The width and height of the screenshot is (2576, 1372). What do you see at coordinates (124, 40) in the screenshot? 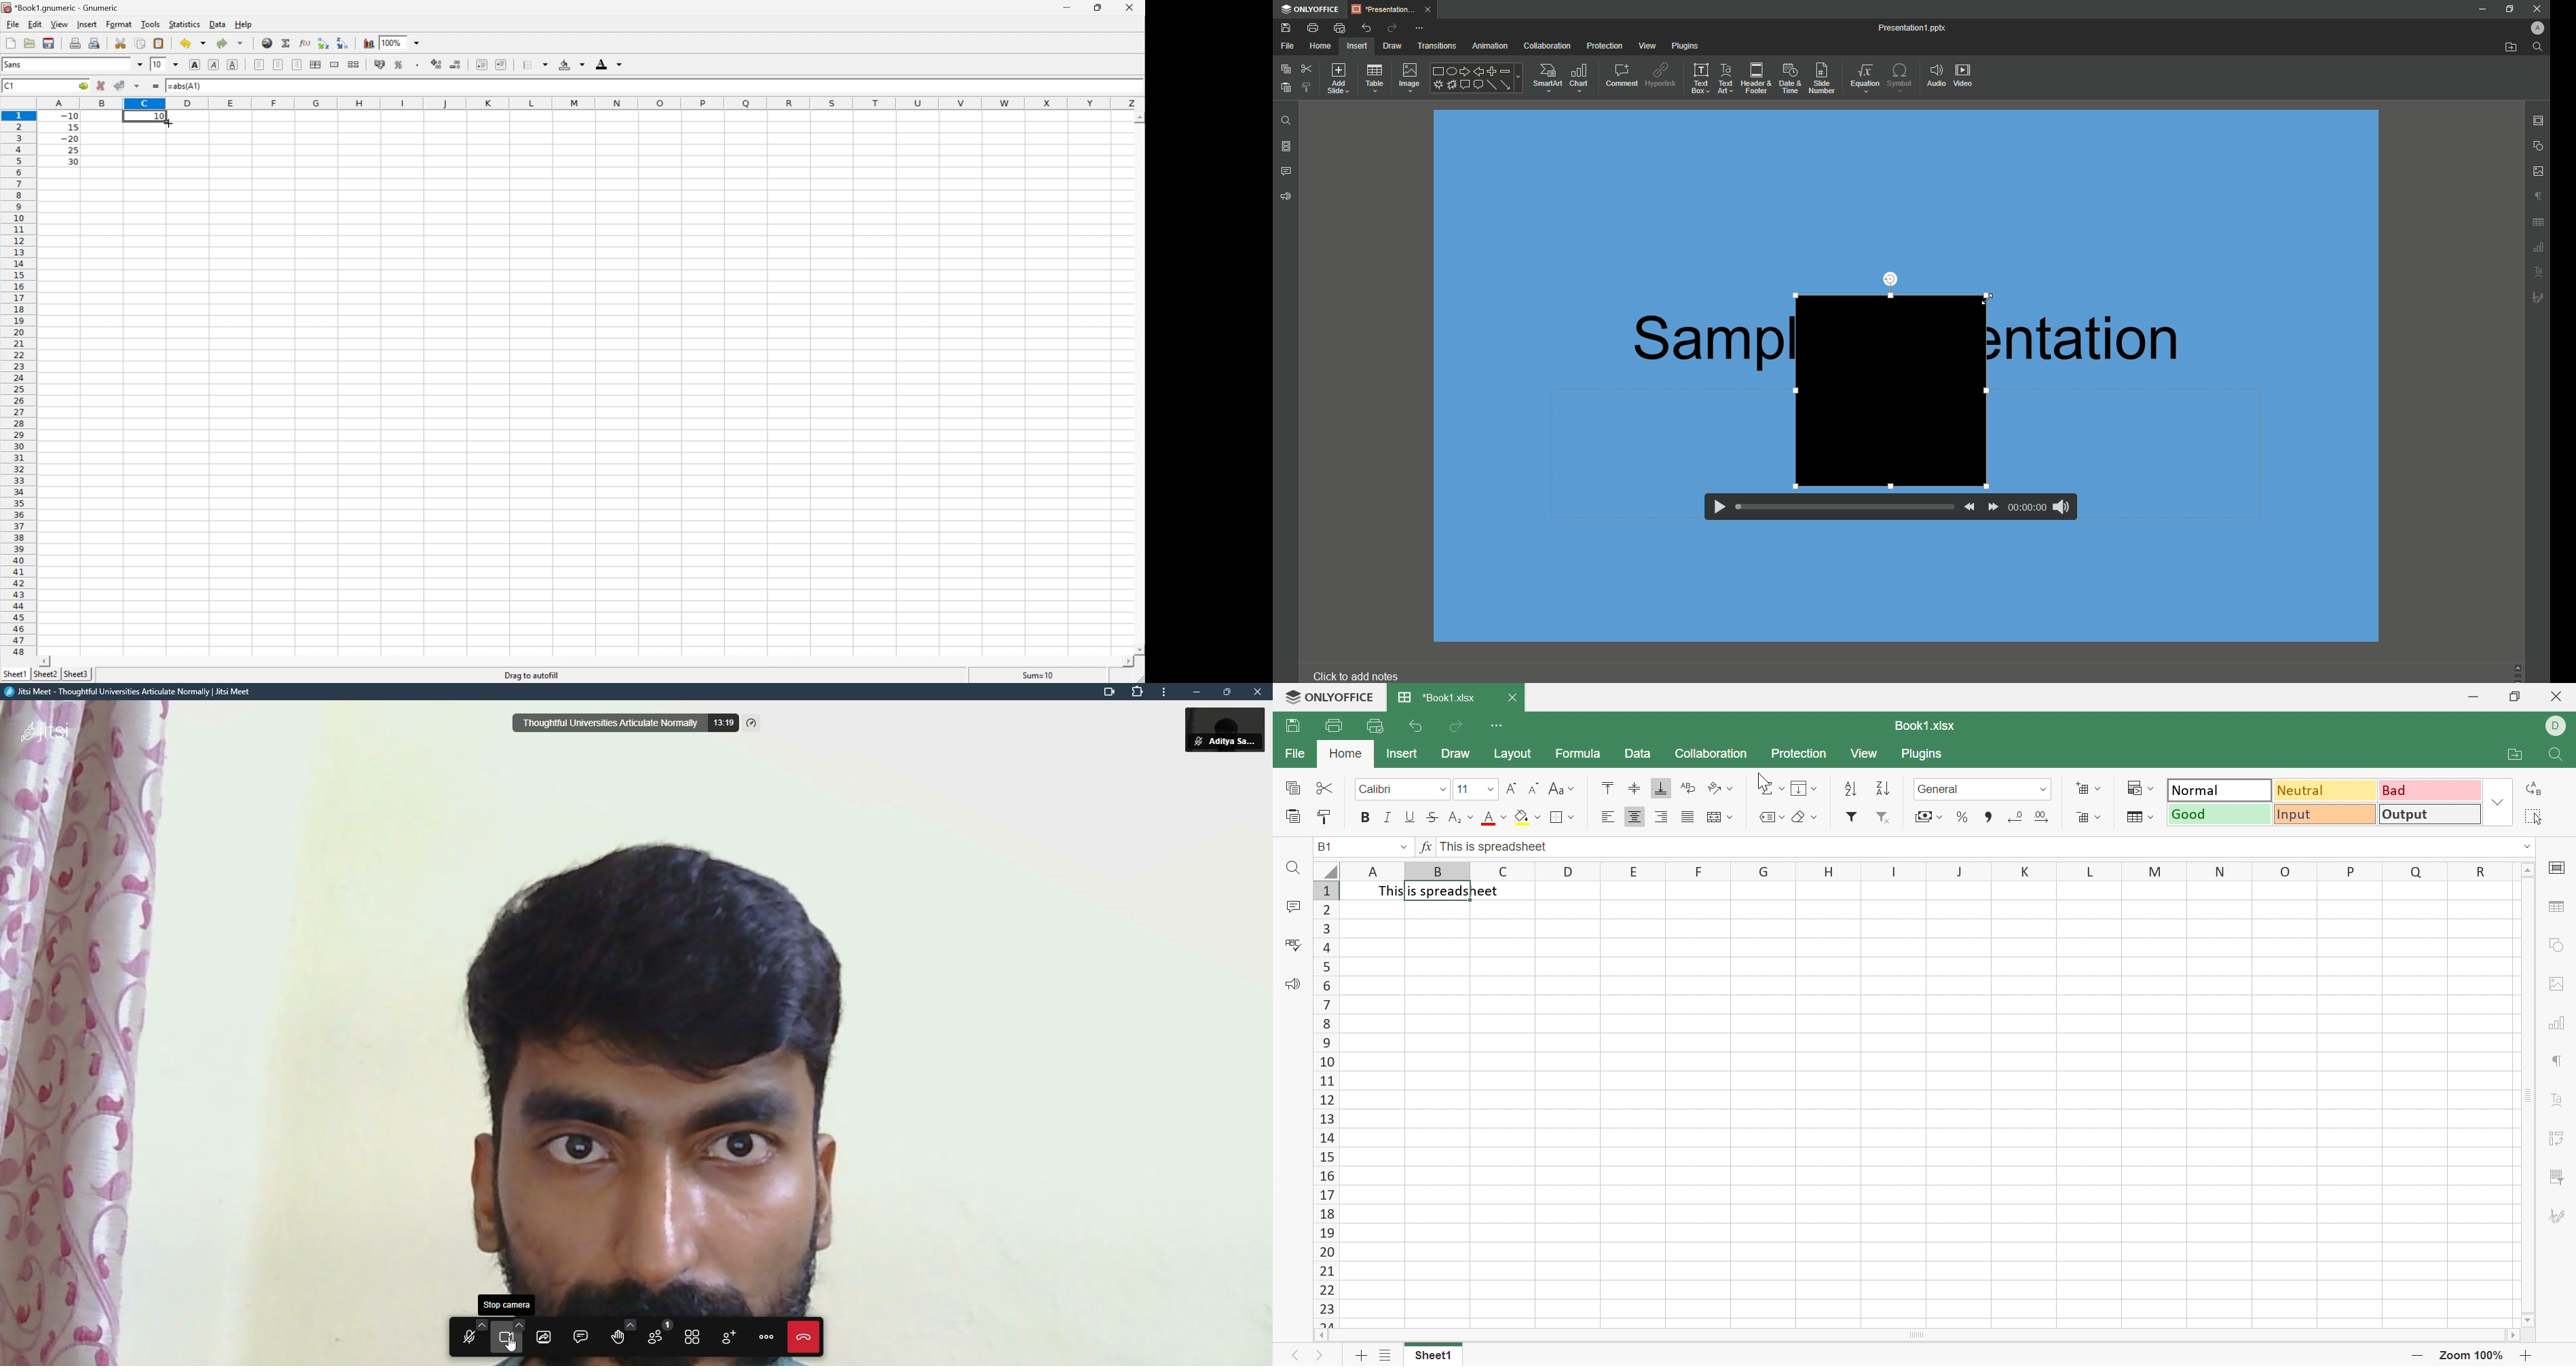
I see `Copy the selection` at bounding box center [124, 40].